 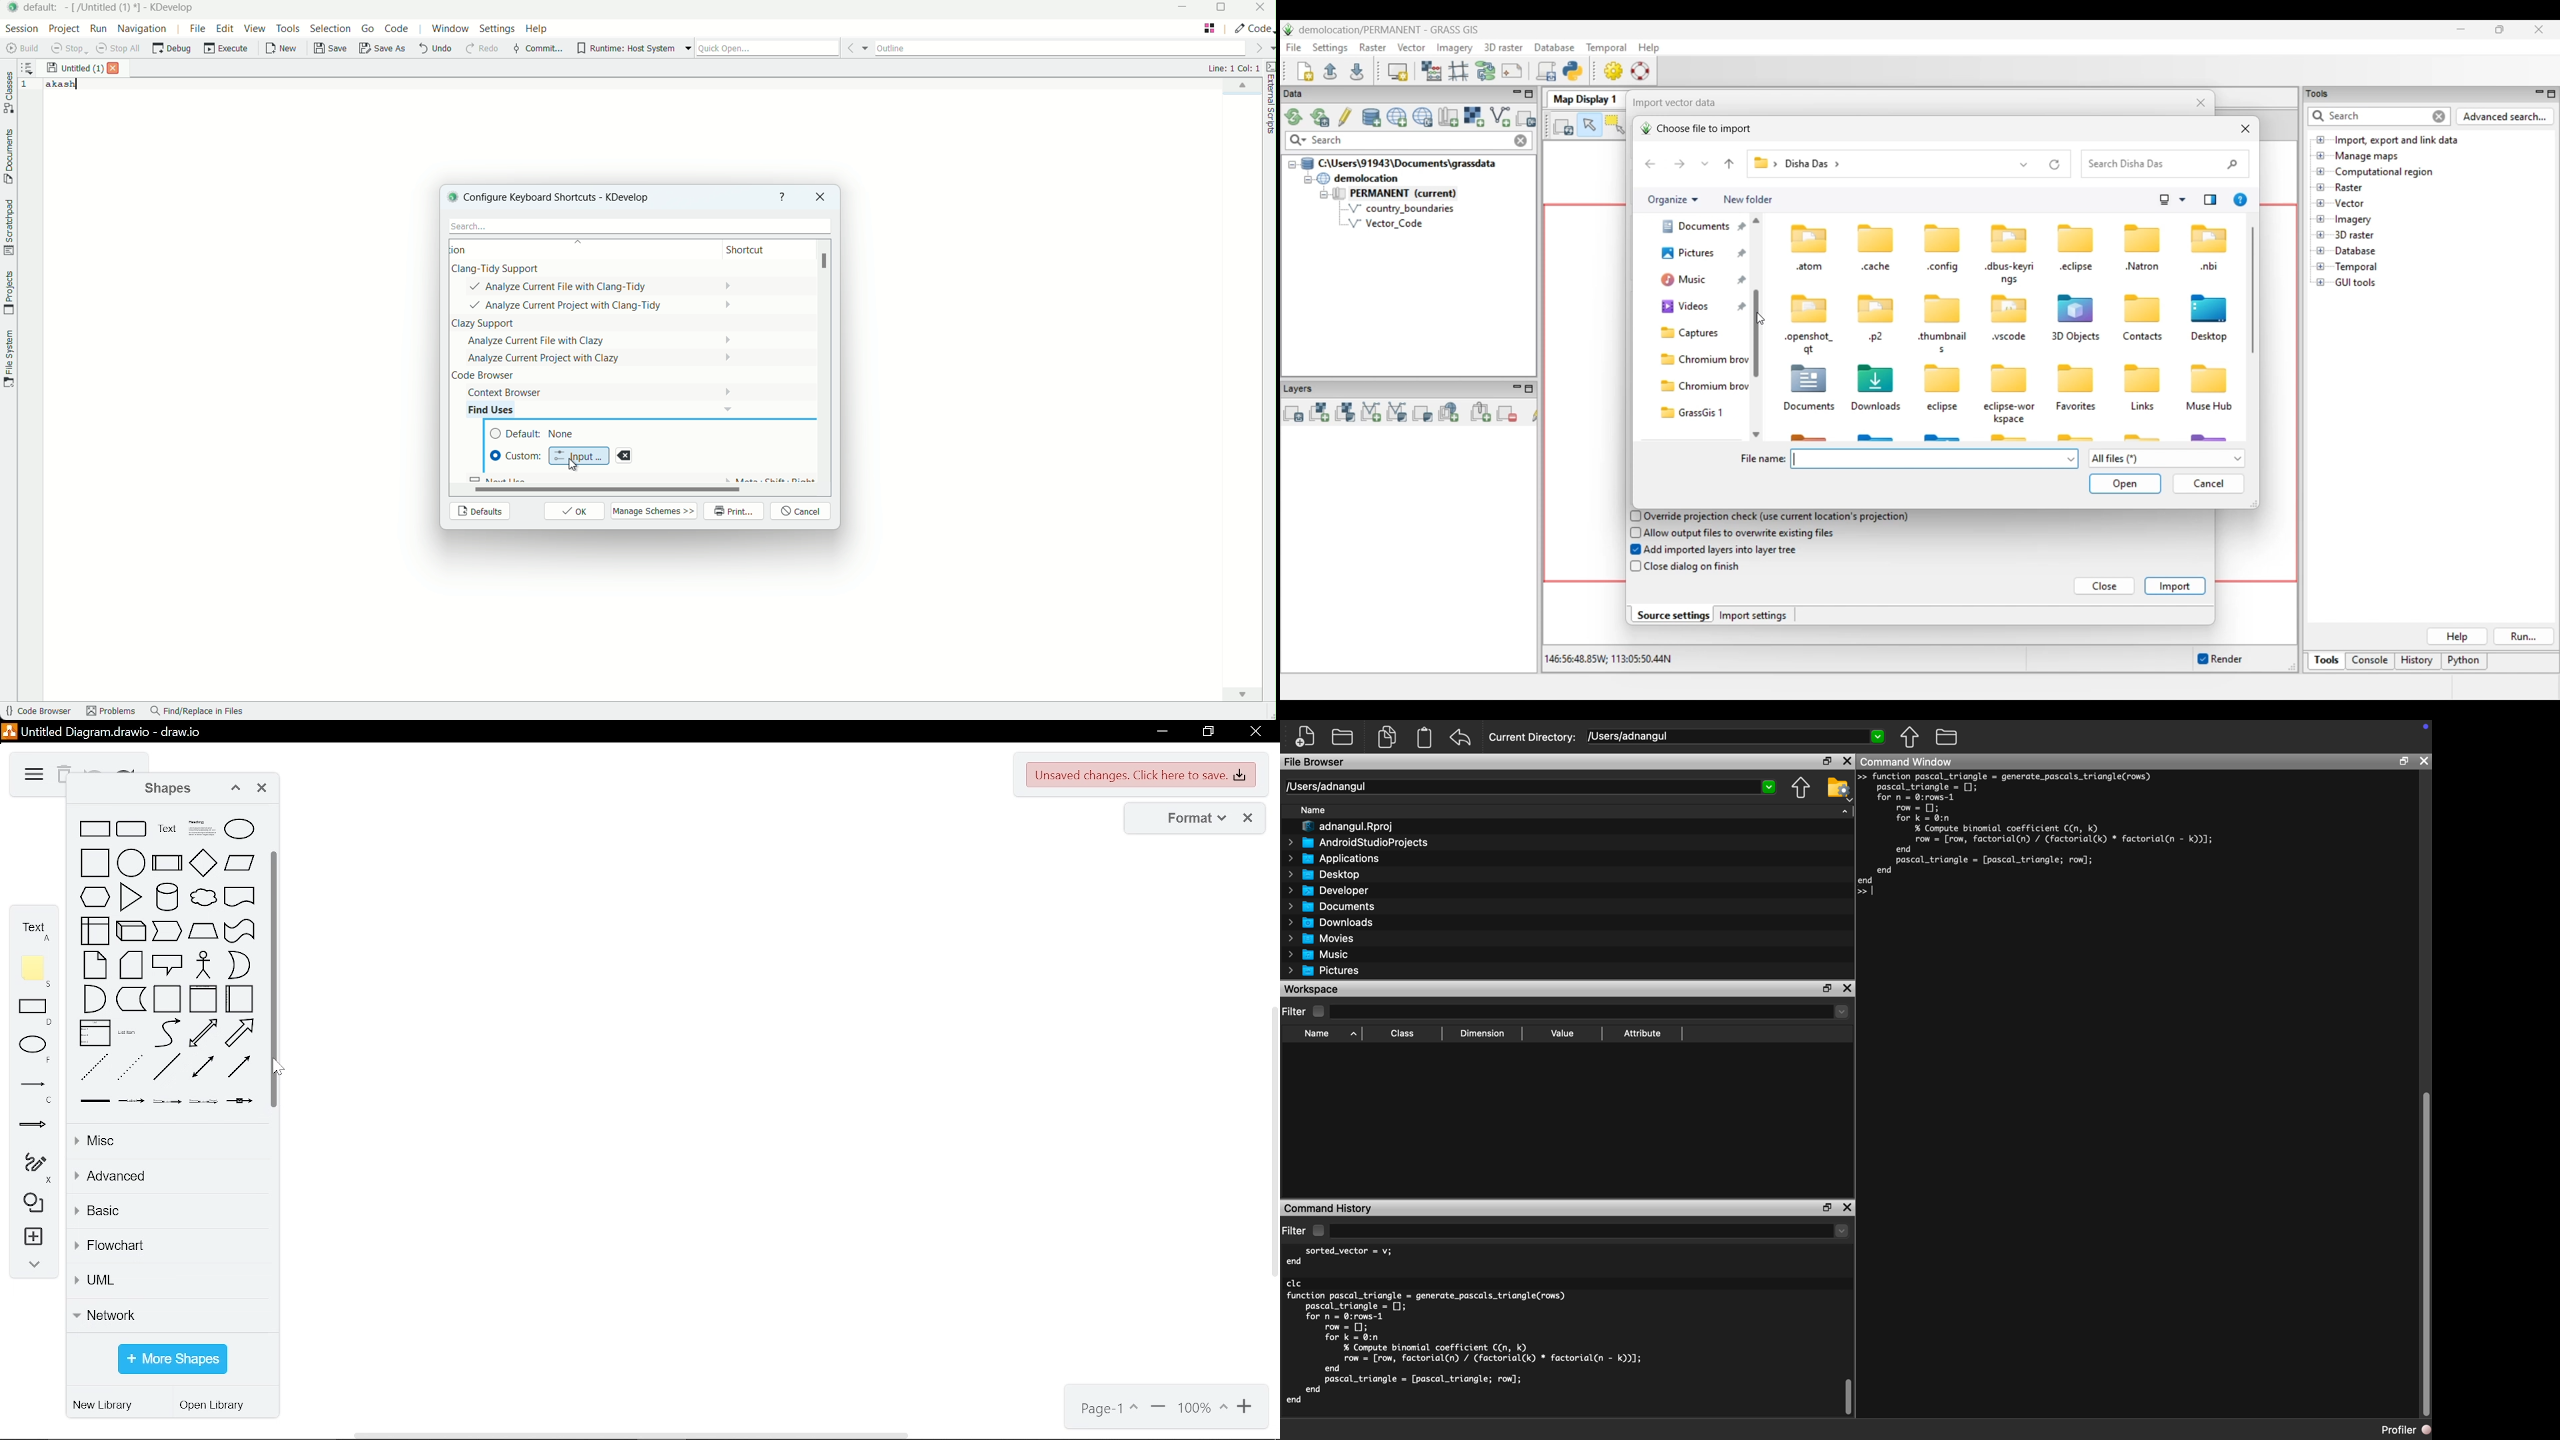 I want to click on shapes, so click(x=162, y=789).